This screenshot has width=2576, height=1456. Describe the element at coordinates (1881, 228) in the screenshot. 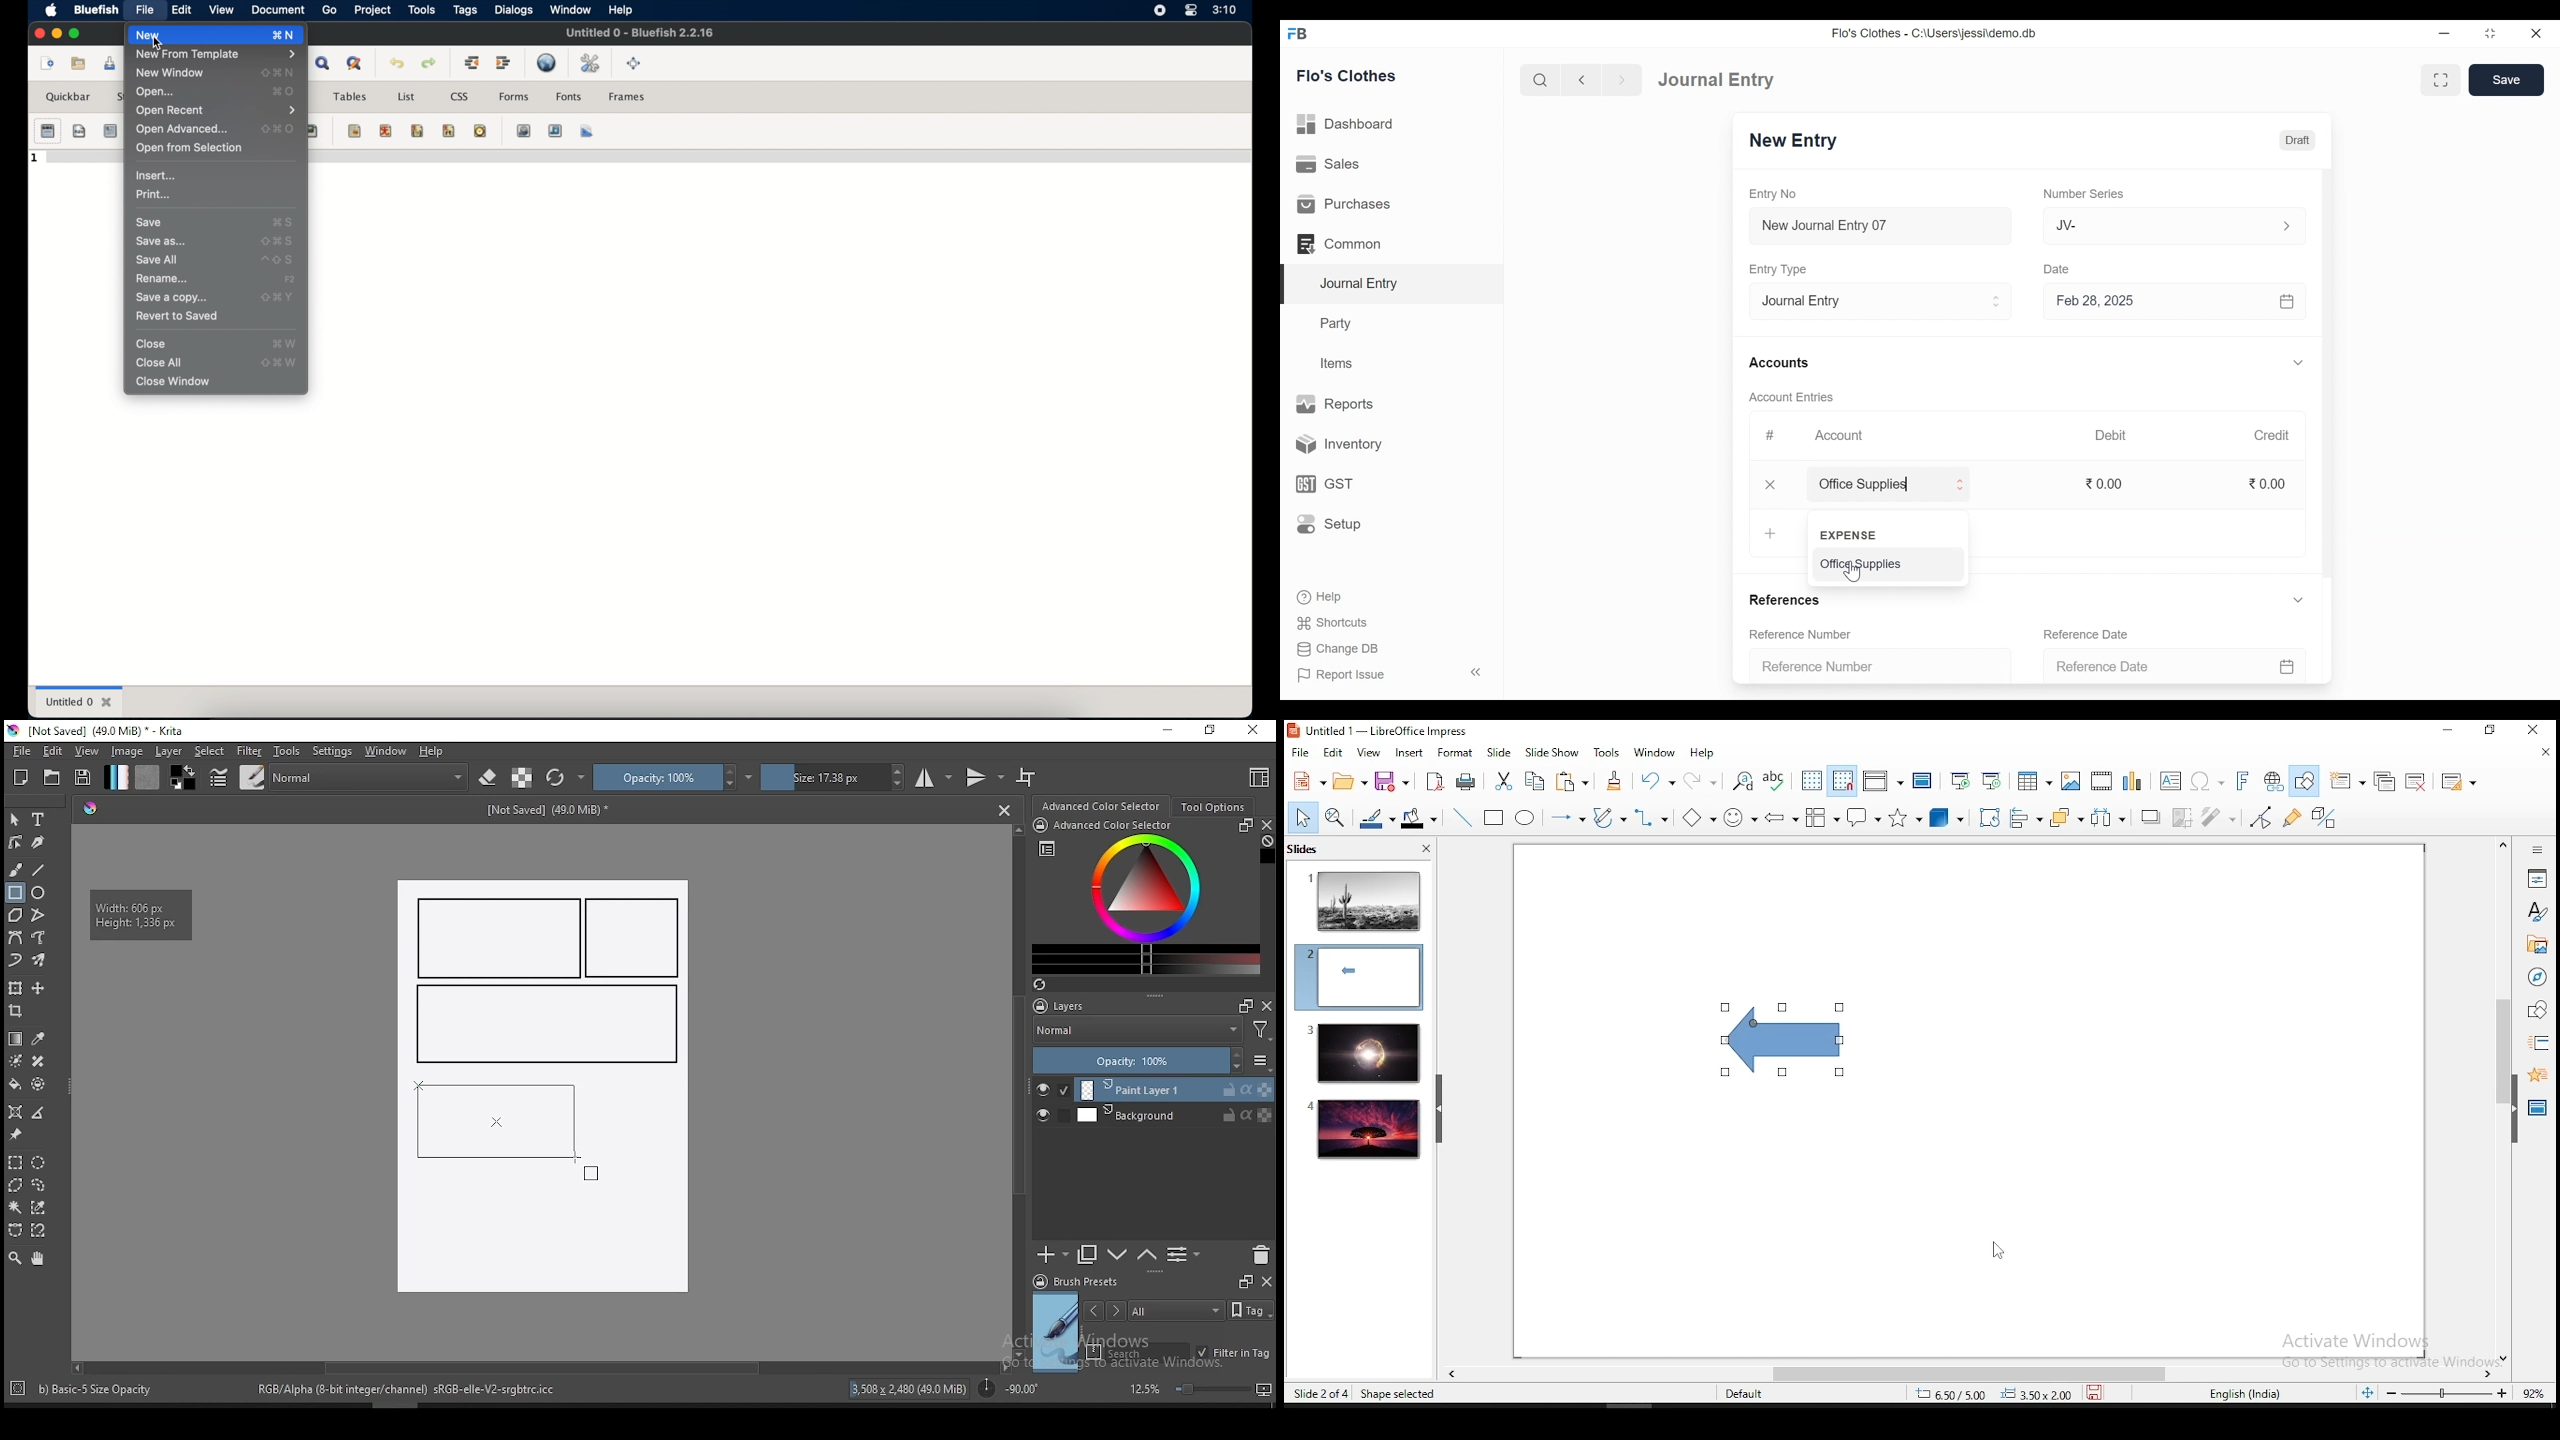

I see `New Journal Entry 07` at that location.